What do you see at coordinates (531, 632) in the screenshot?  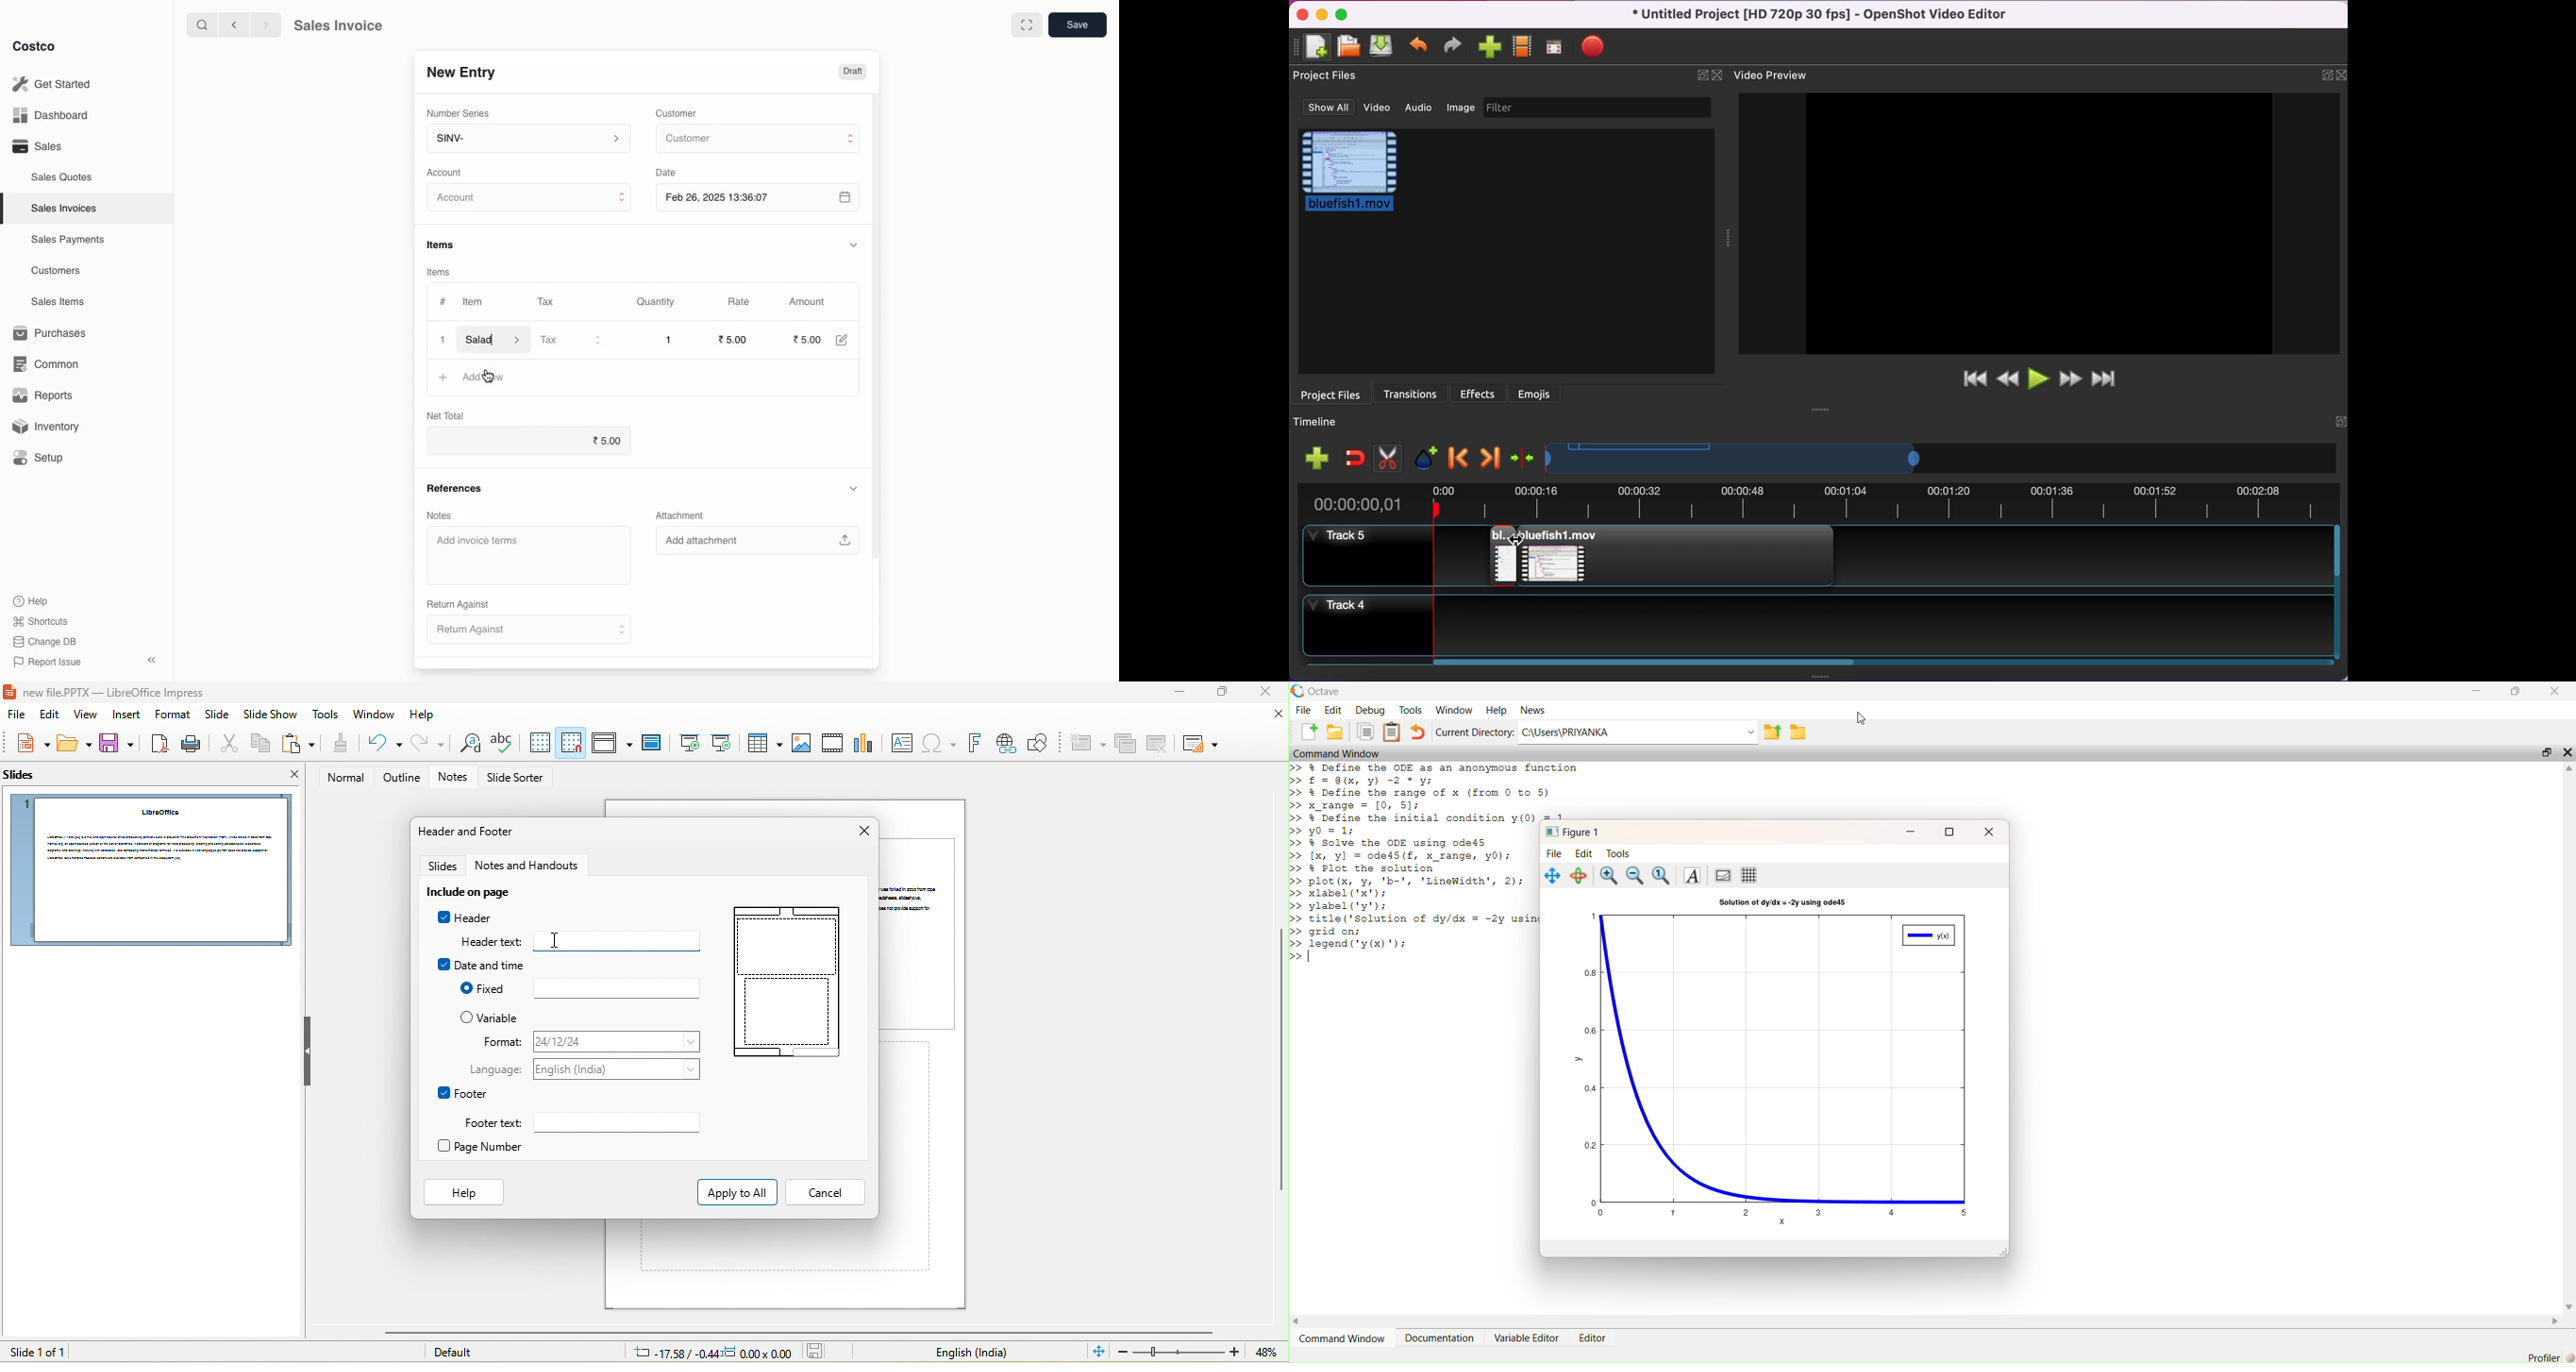 I see `Return Against` at bounding box center [531, 632].